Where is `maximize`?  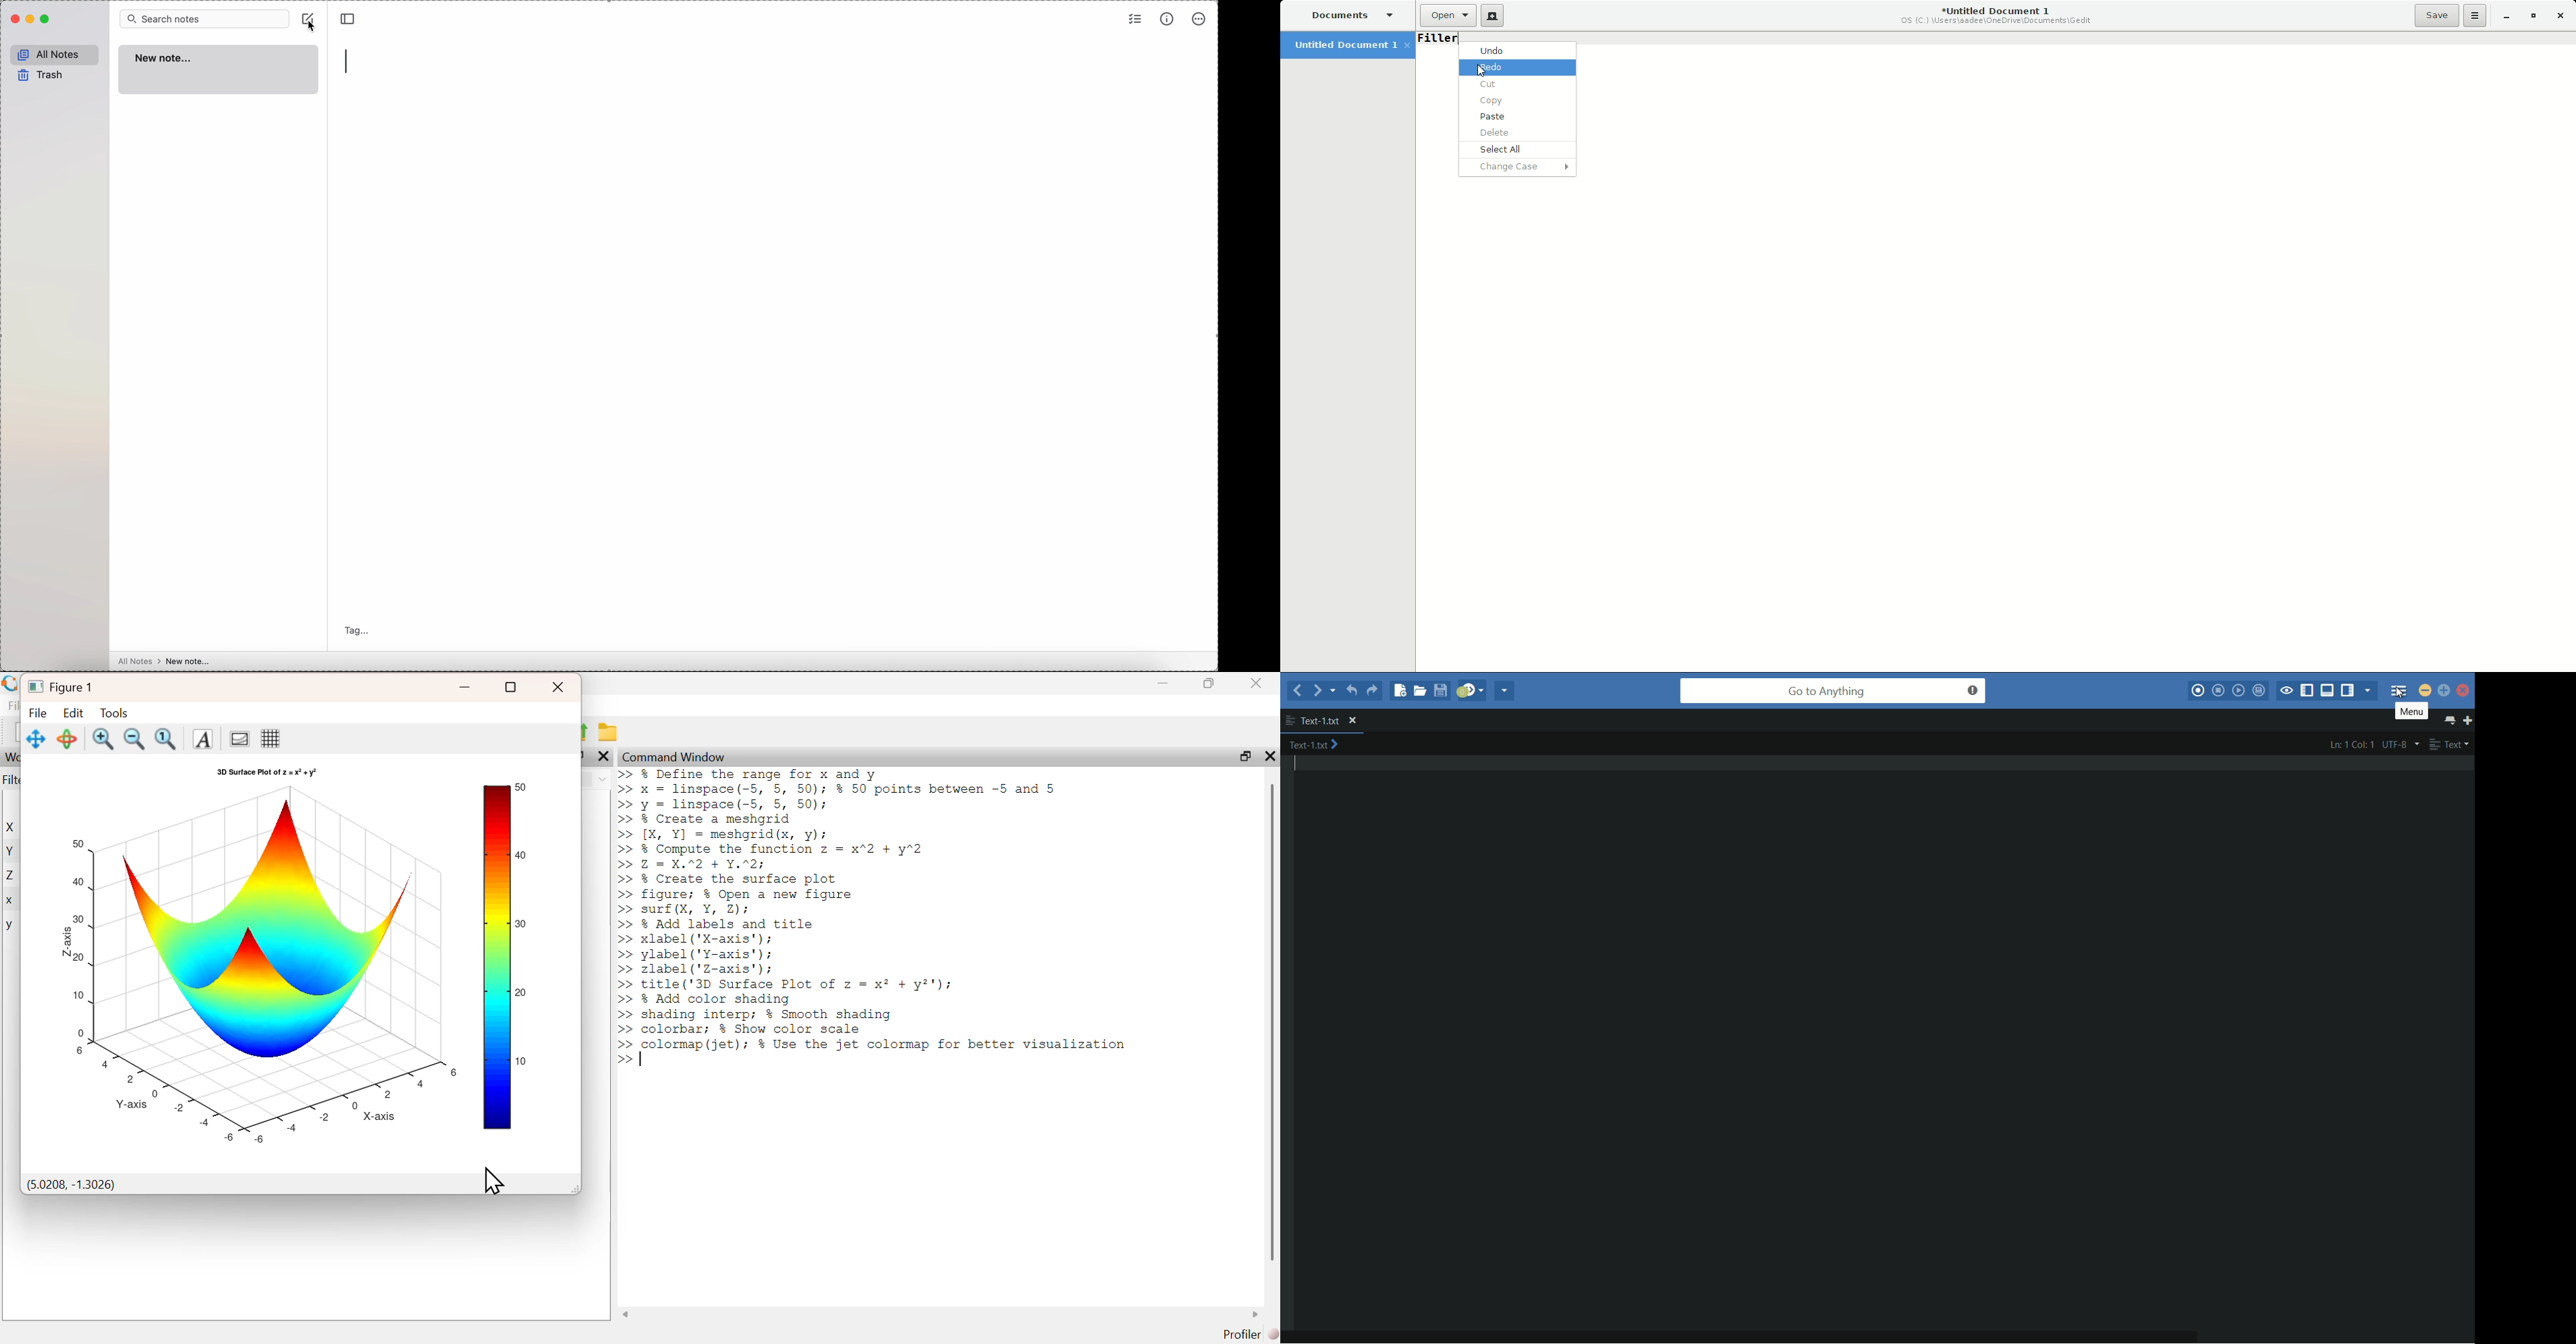 maximize is located at coordinates (1210, 683).